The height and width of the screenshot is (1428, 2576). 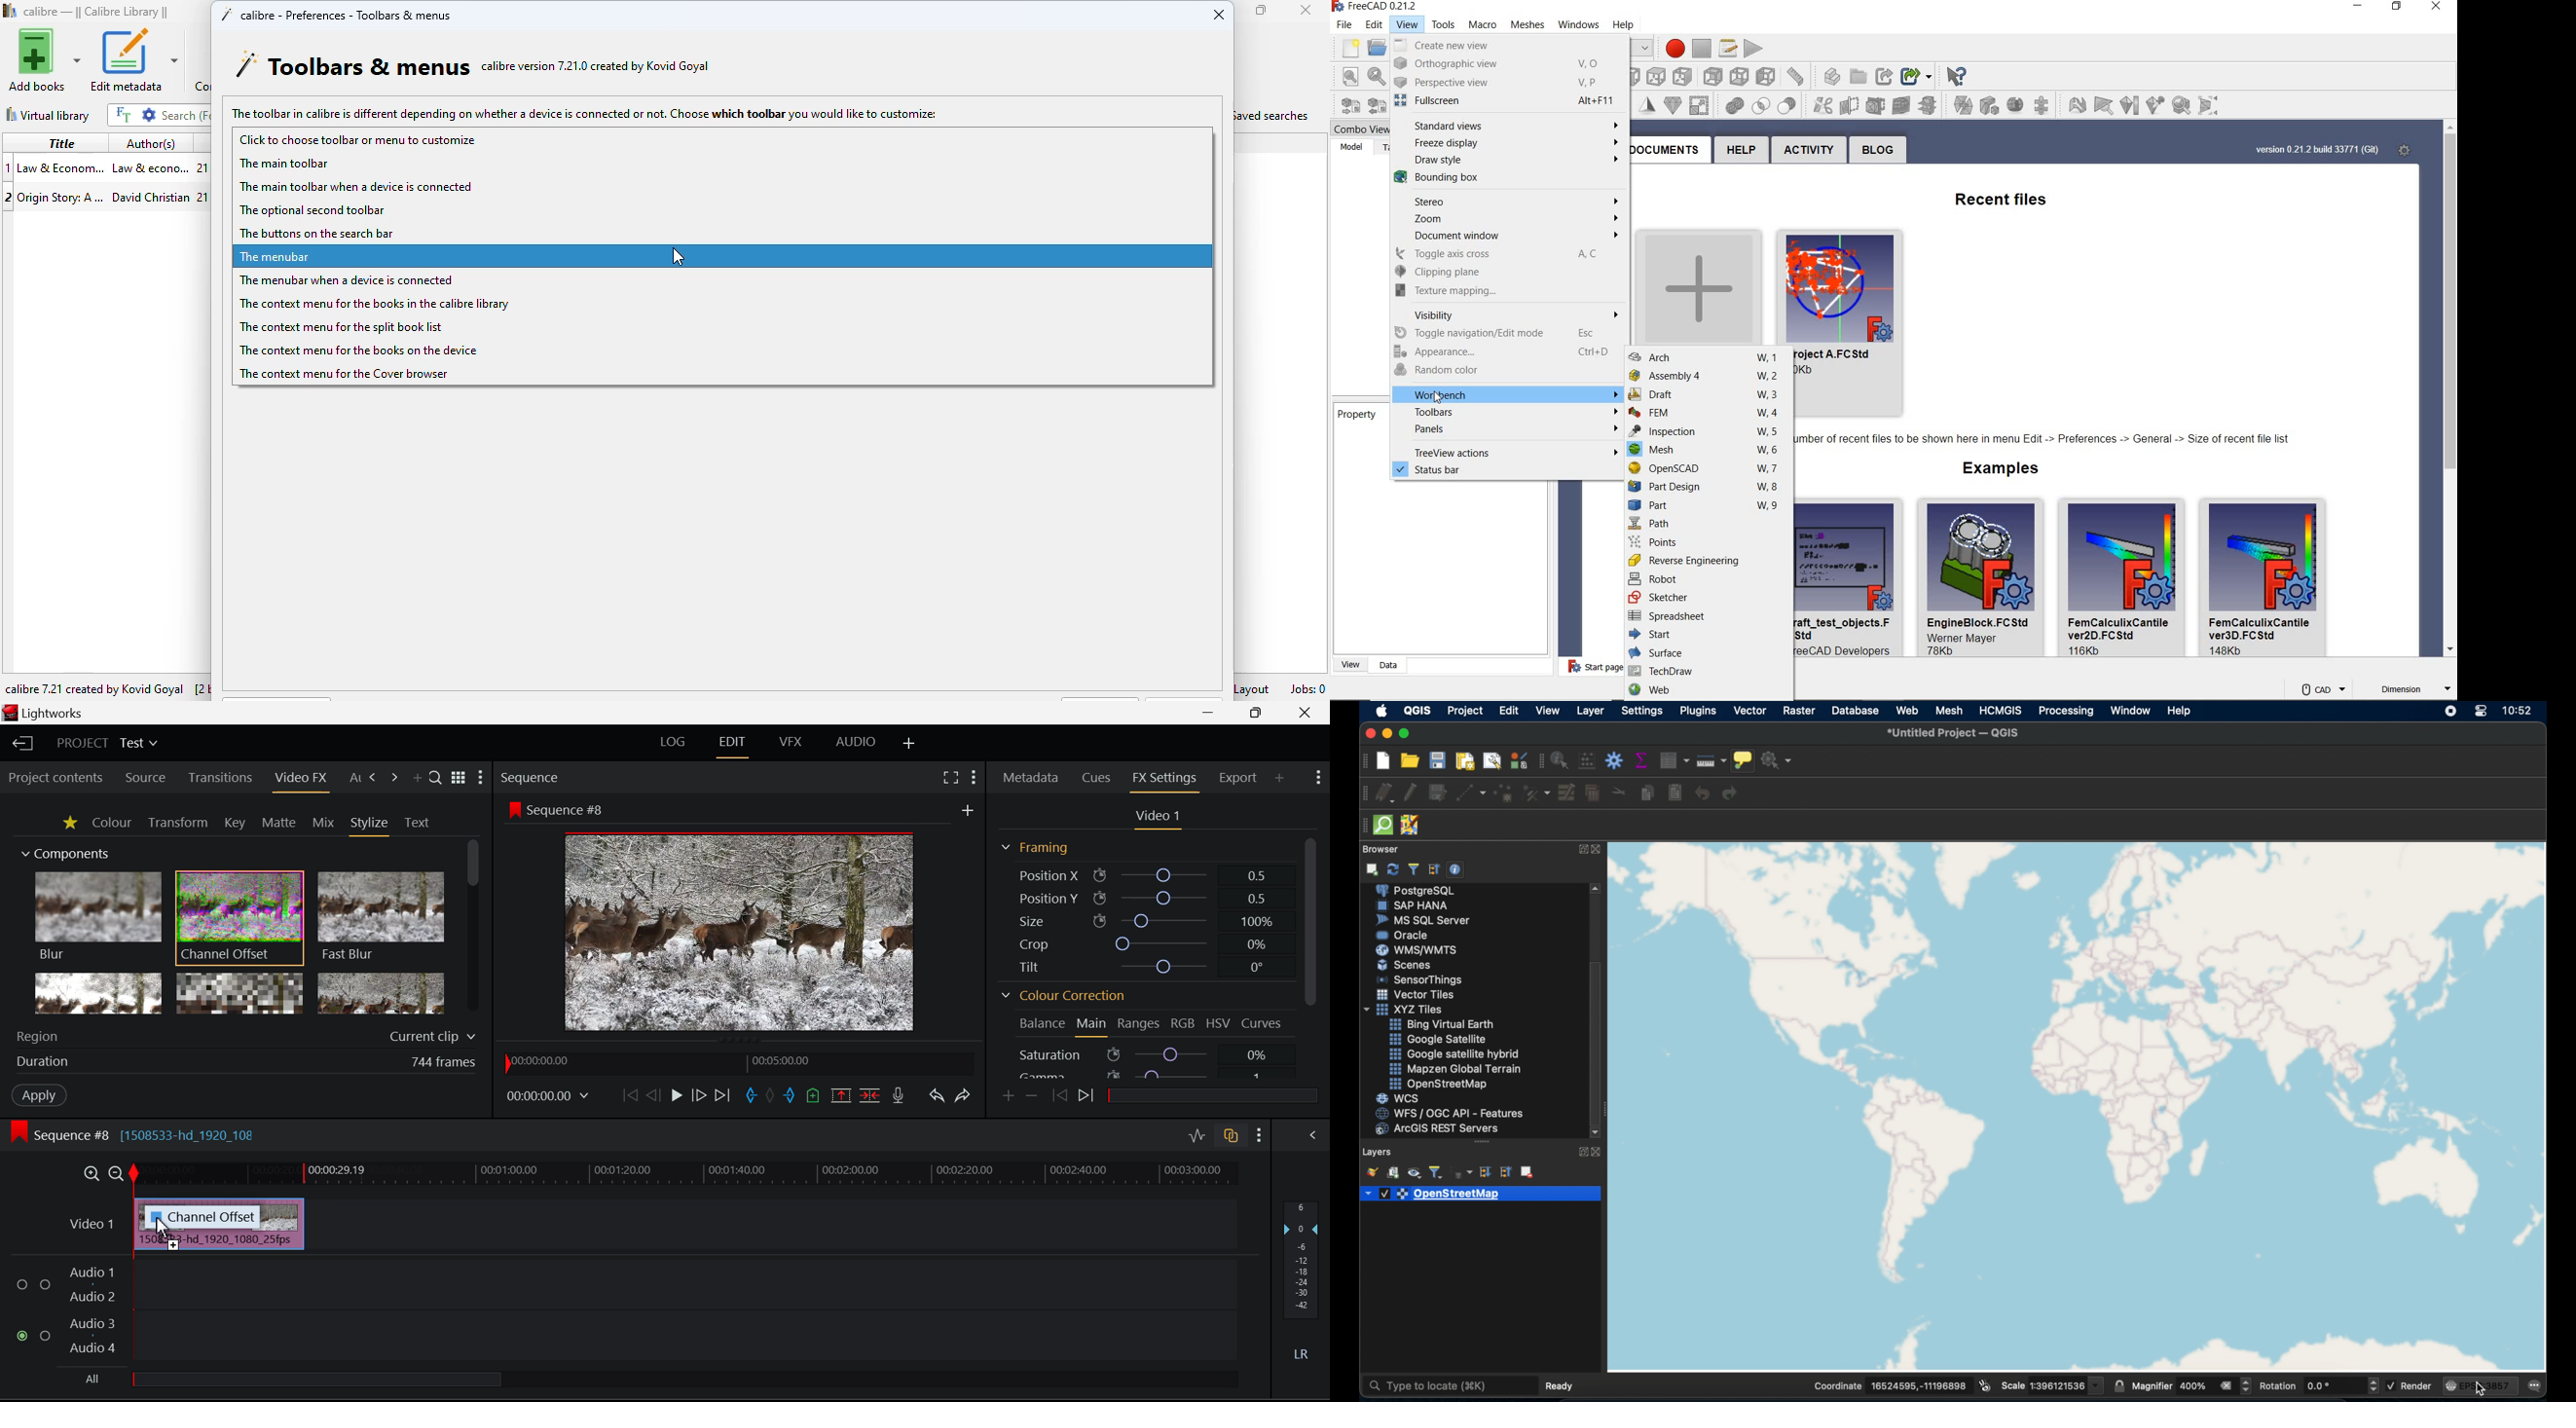 I want to click on no action selected, so click(x=1778, y=759).